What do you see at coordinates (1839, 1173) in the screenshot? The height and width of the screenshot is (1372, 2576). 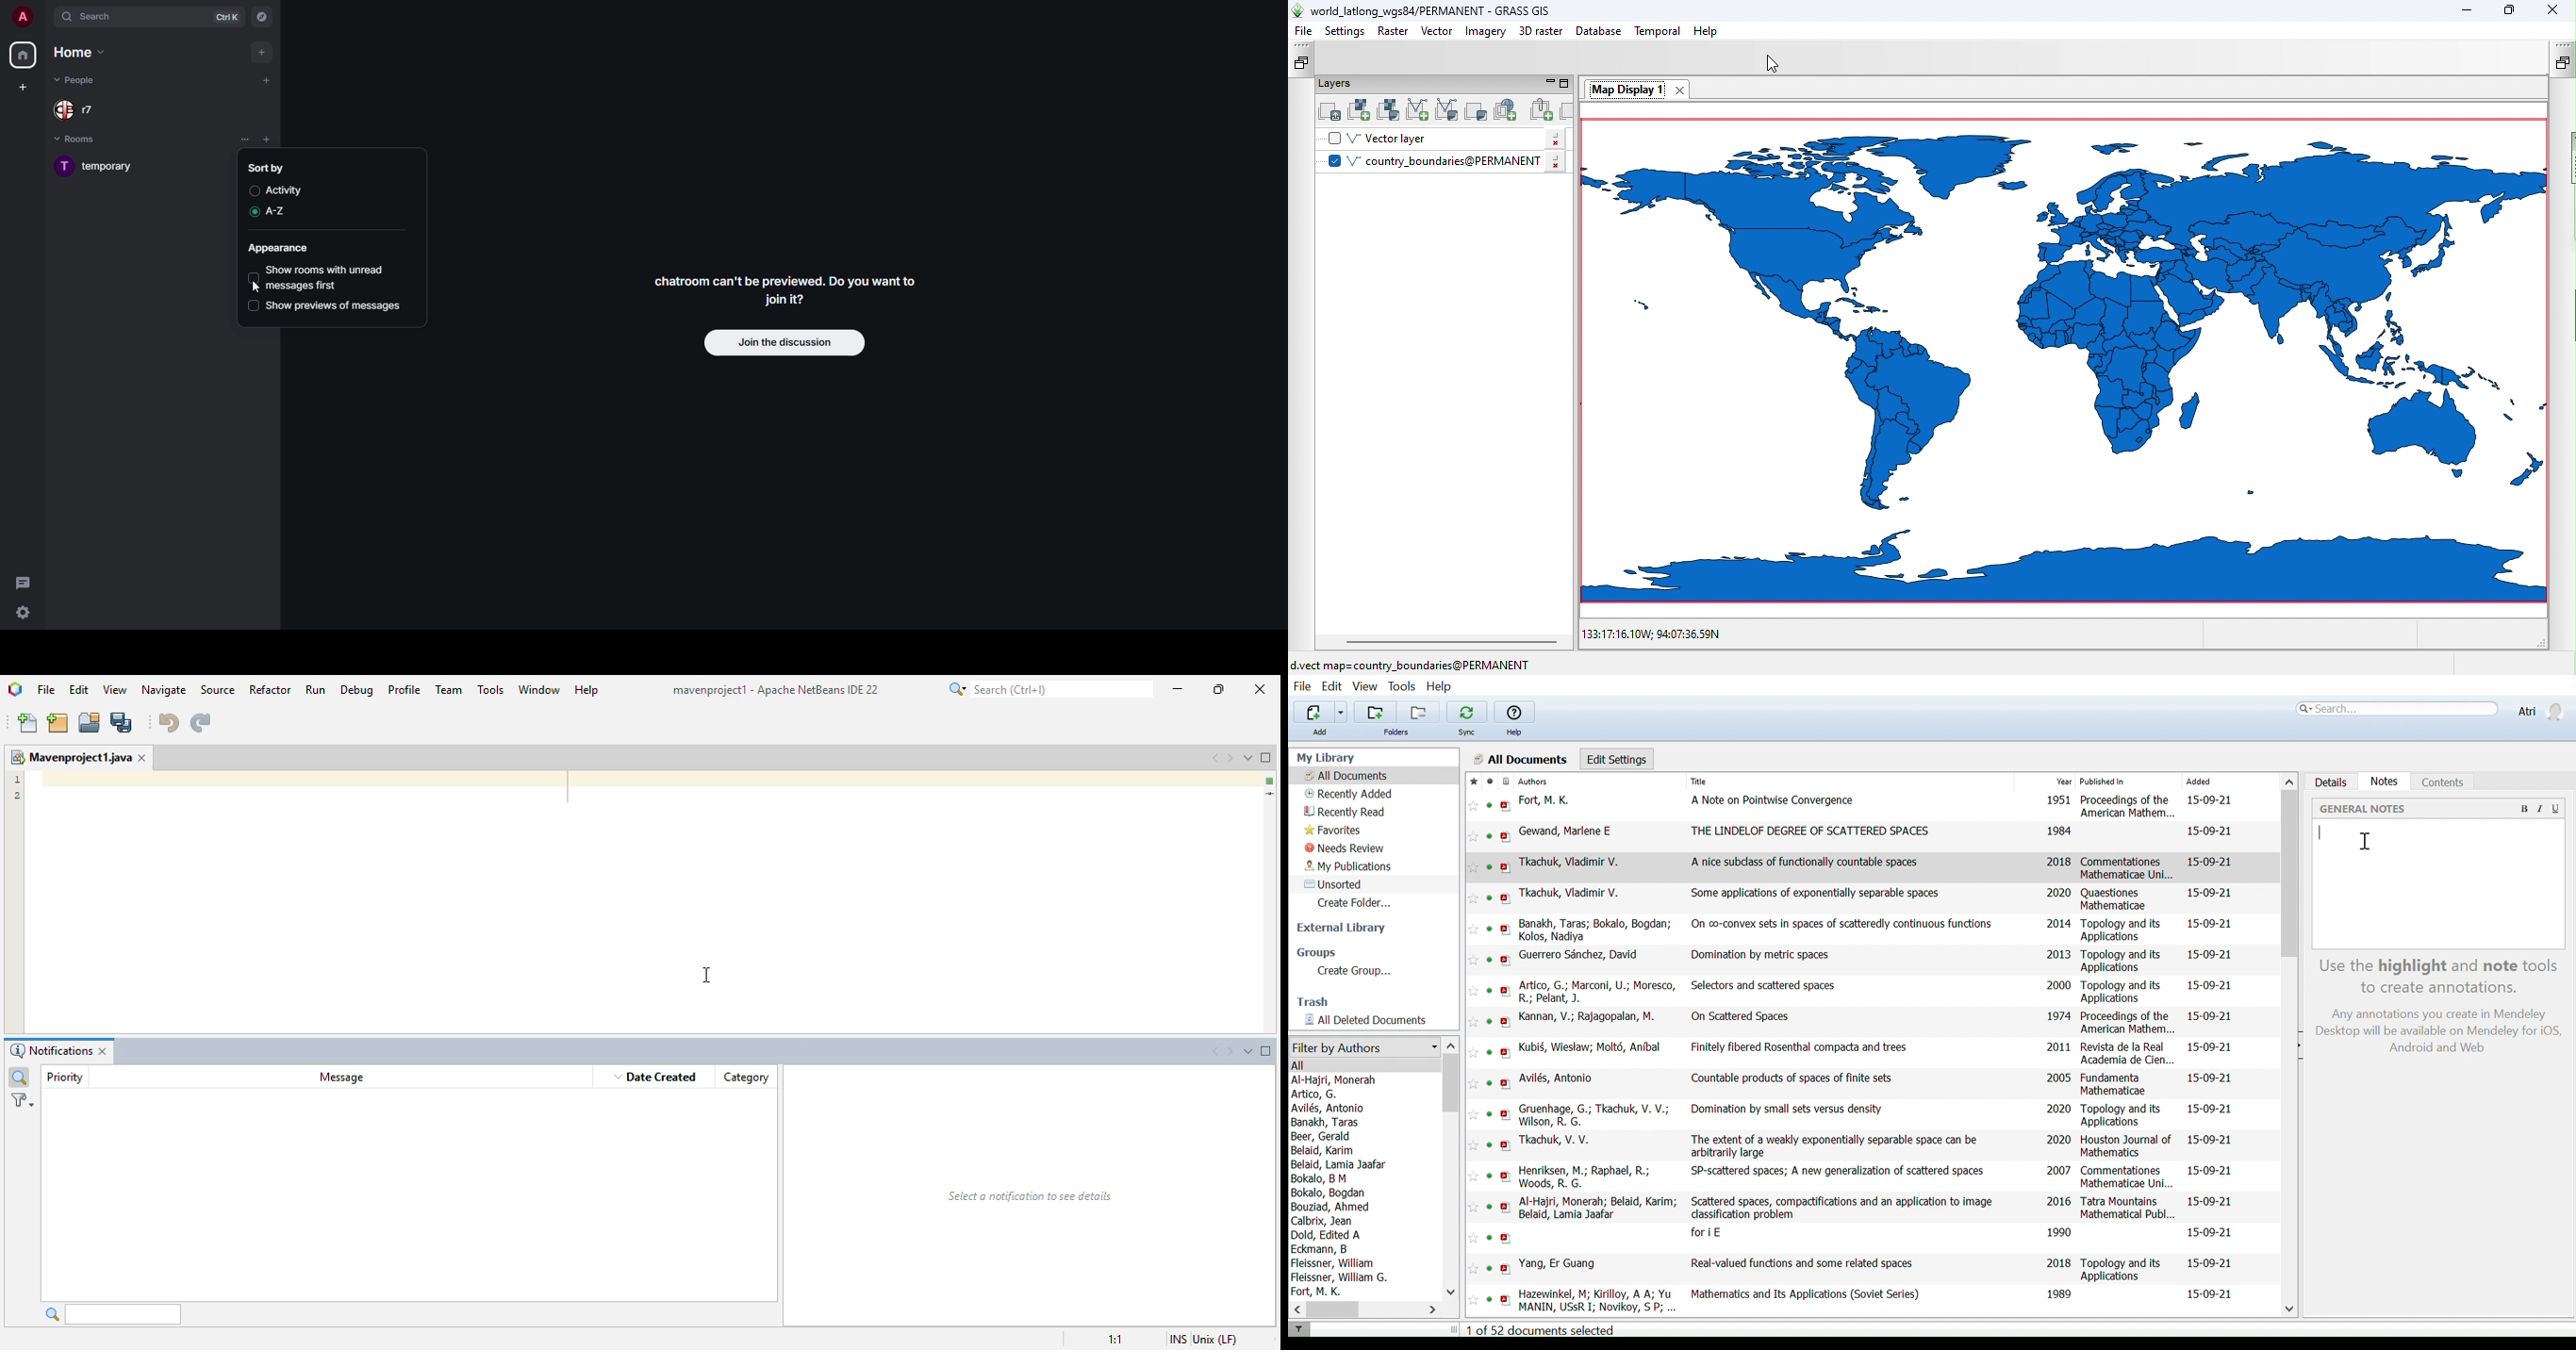 I see `SP-scattered spaces; A new generalization of scattered spaces` at bounding box center [1839, 1173].